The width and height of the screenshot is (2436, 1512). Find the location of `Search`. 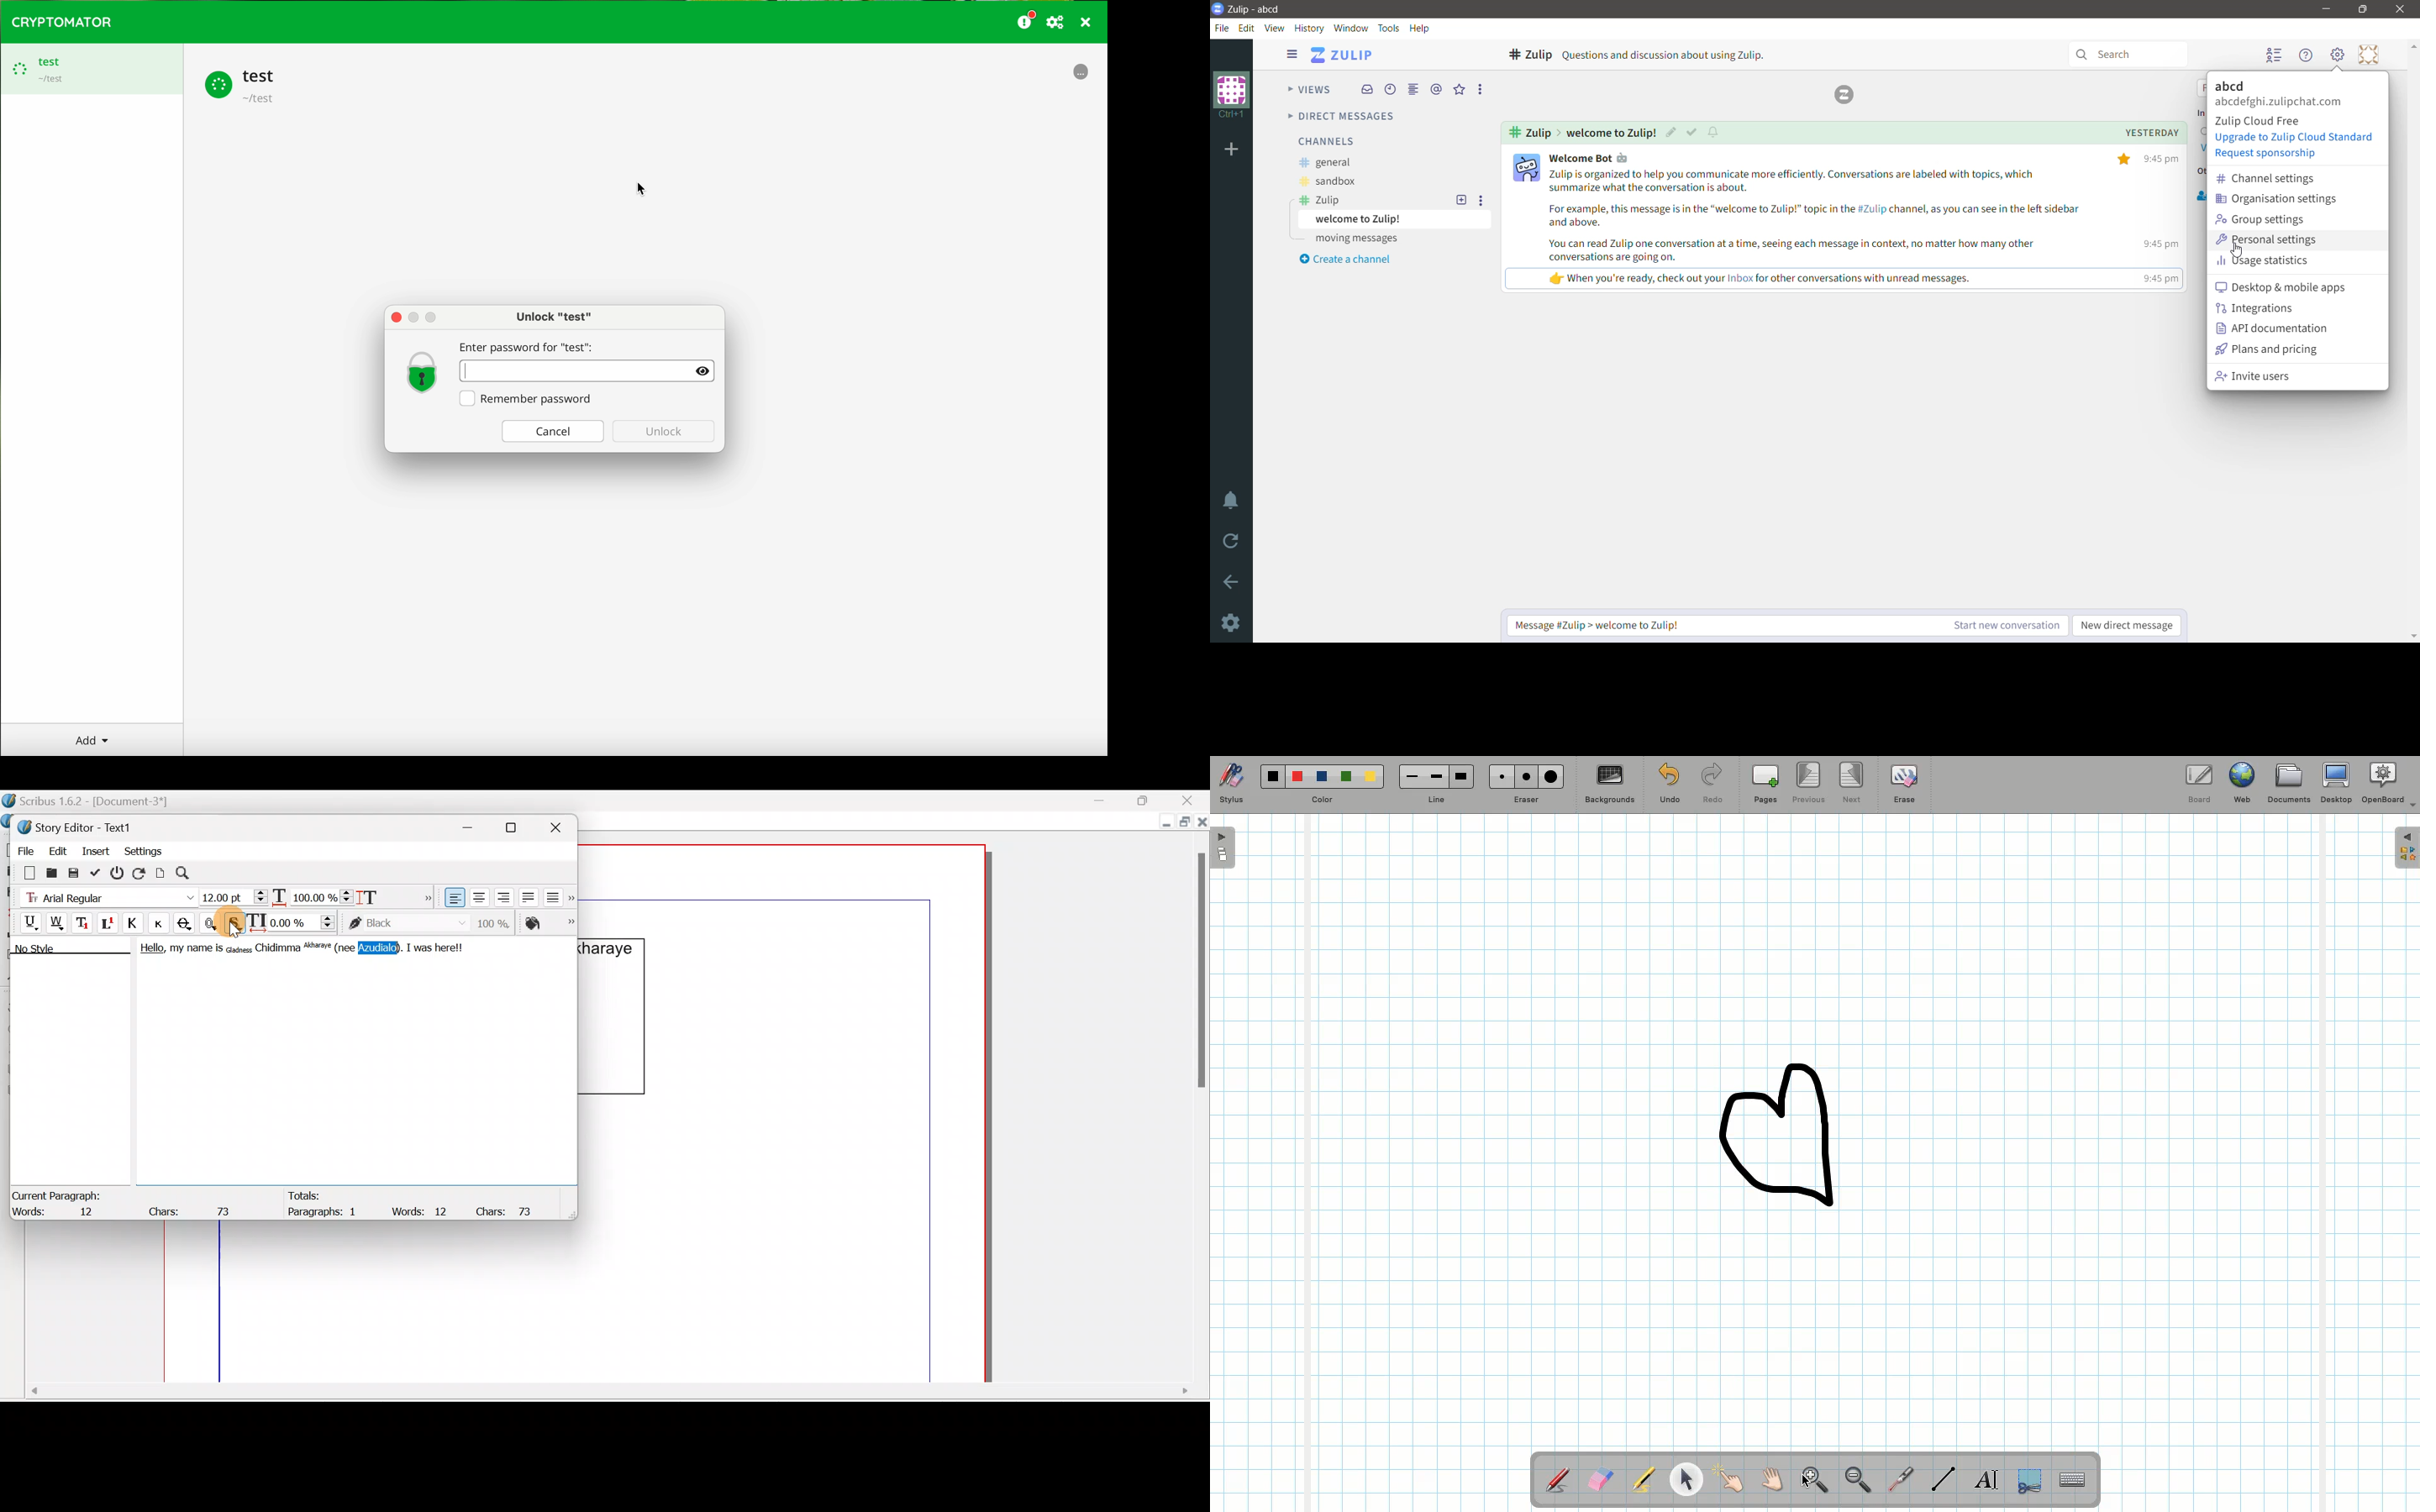

Search is located at coordinates (2127, 54).